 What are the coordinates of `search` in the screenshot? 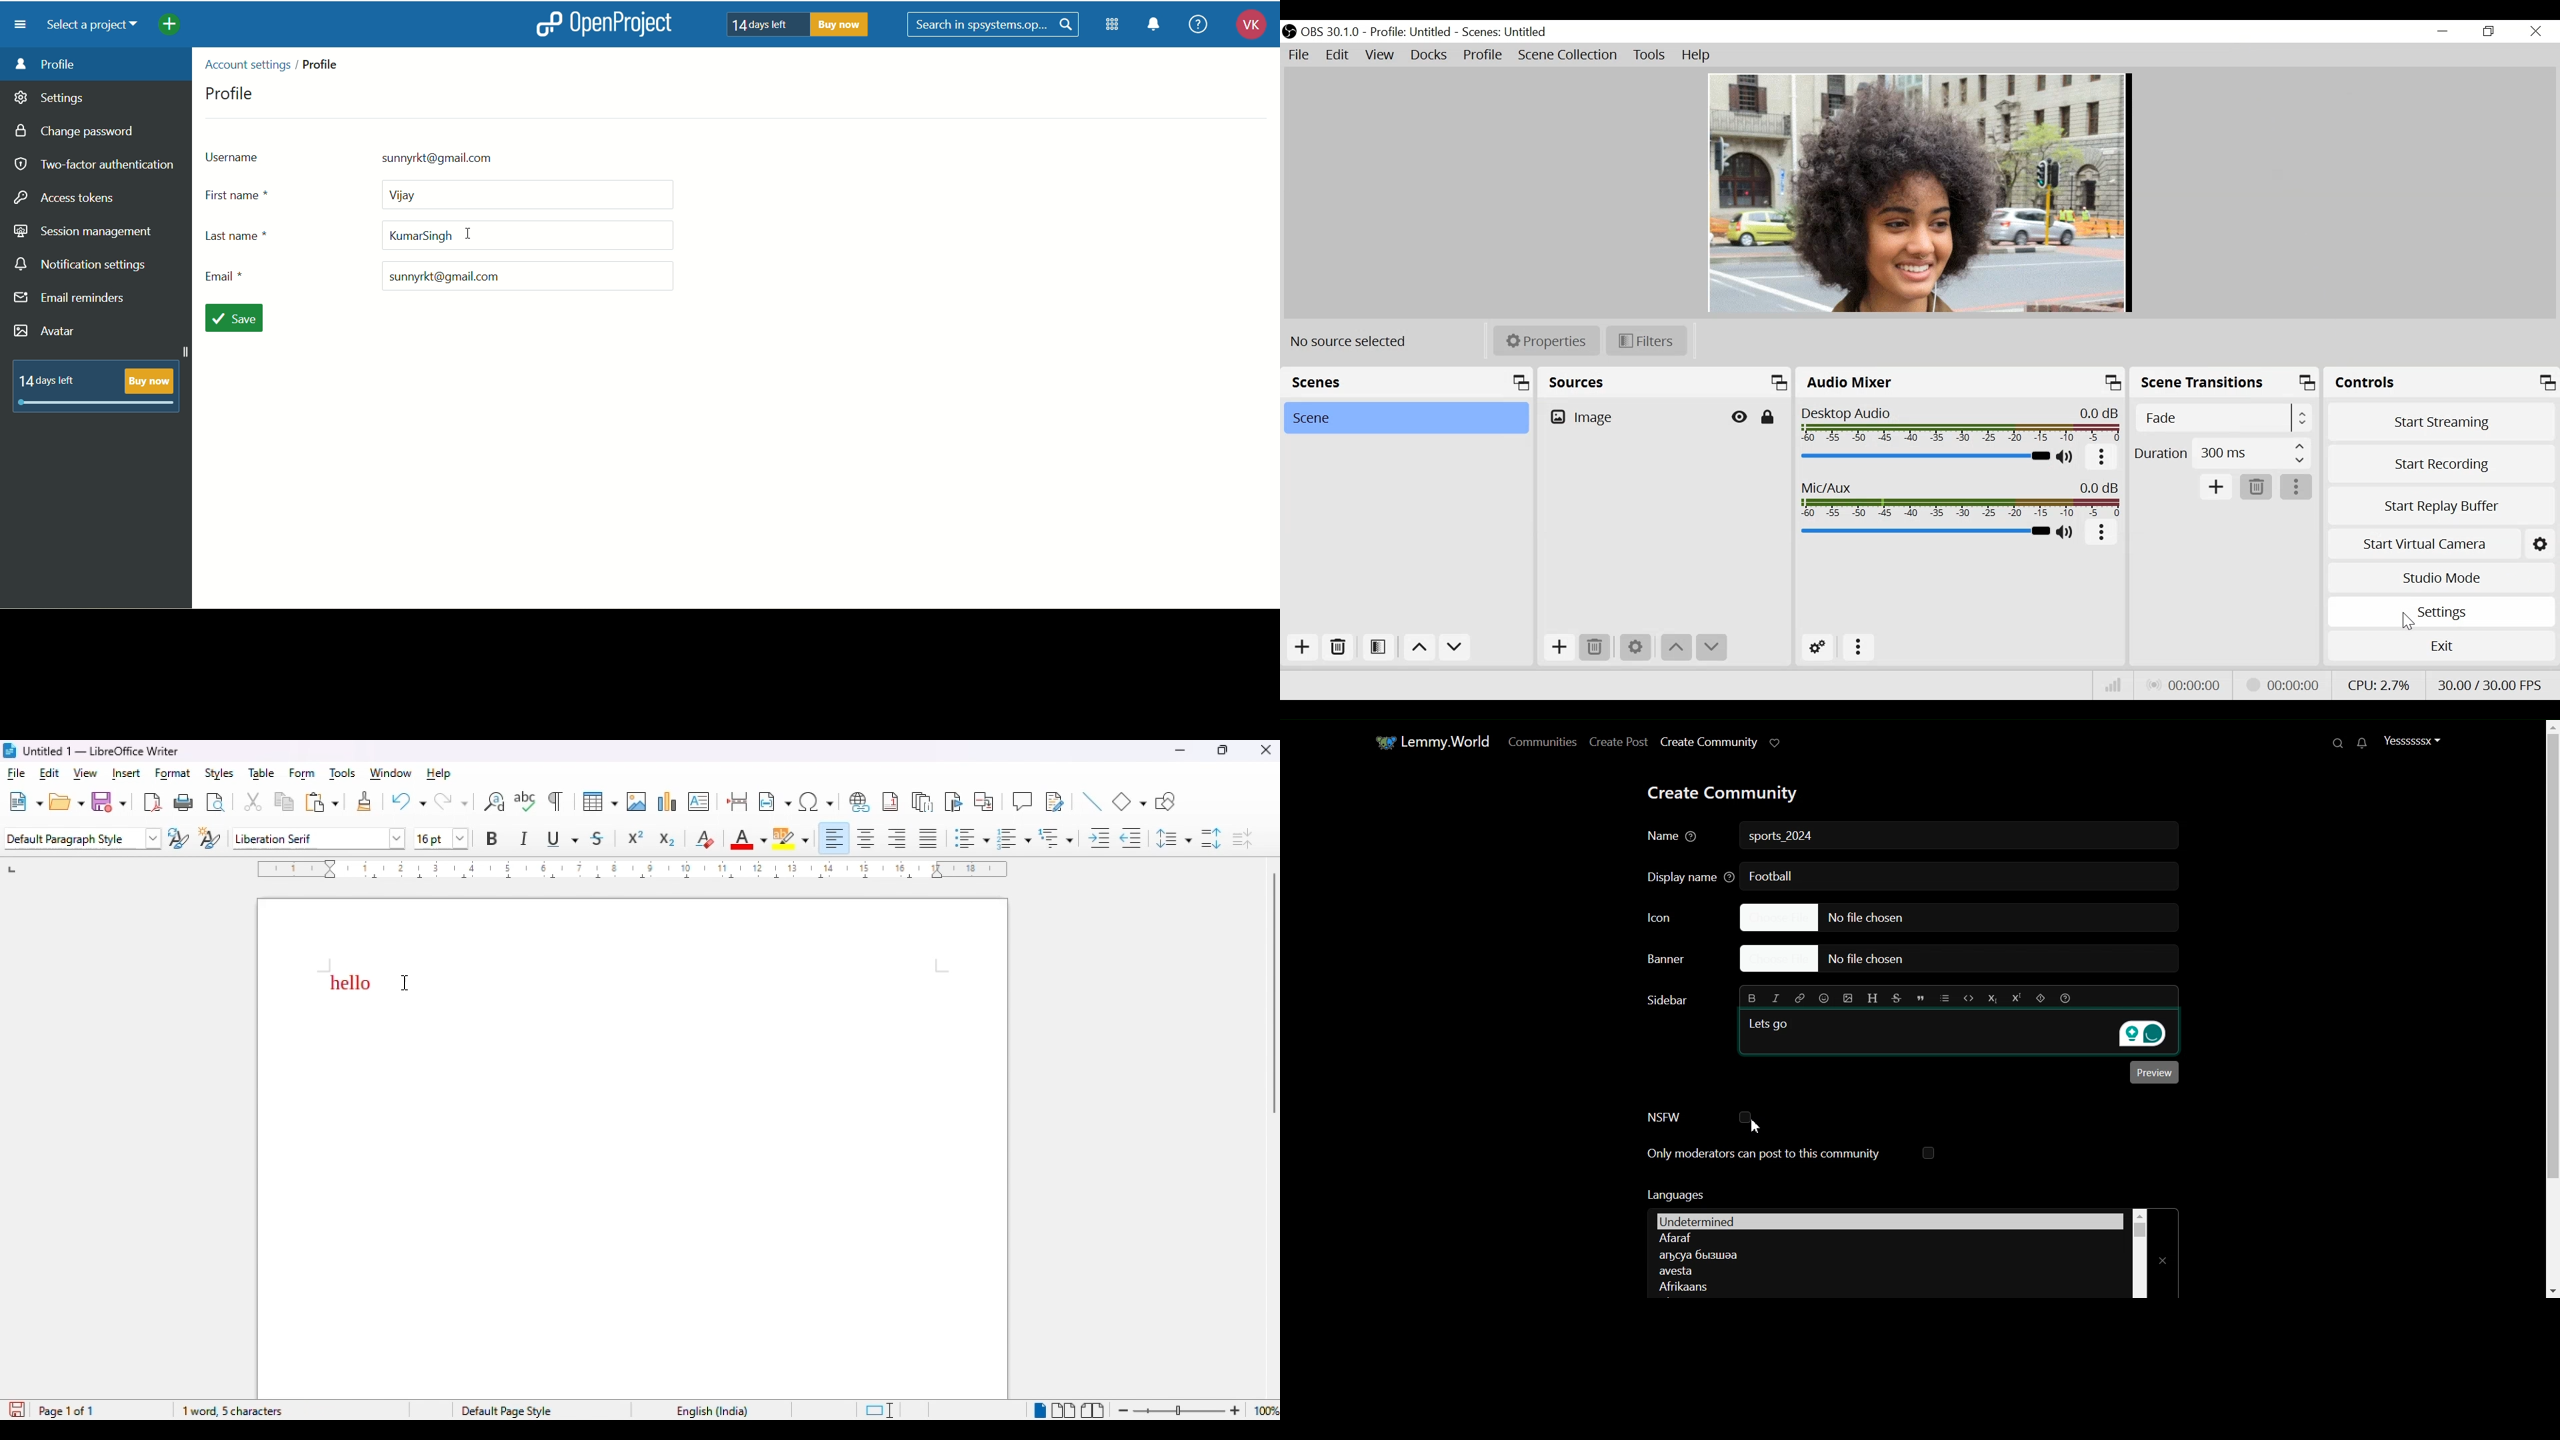 It's located at (994, 25).